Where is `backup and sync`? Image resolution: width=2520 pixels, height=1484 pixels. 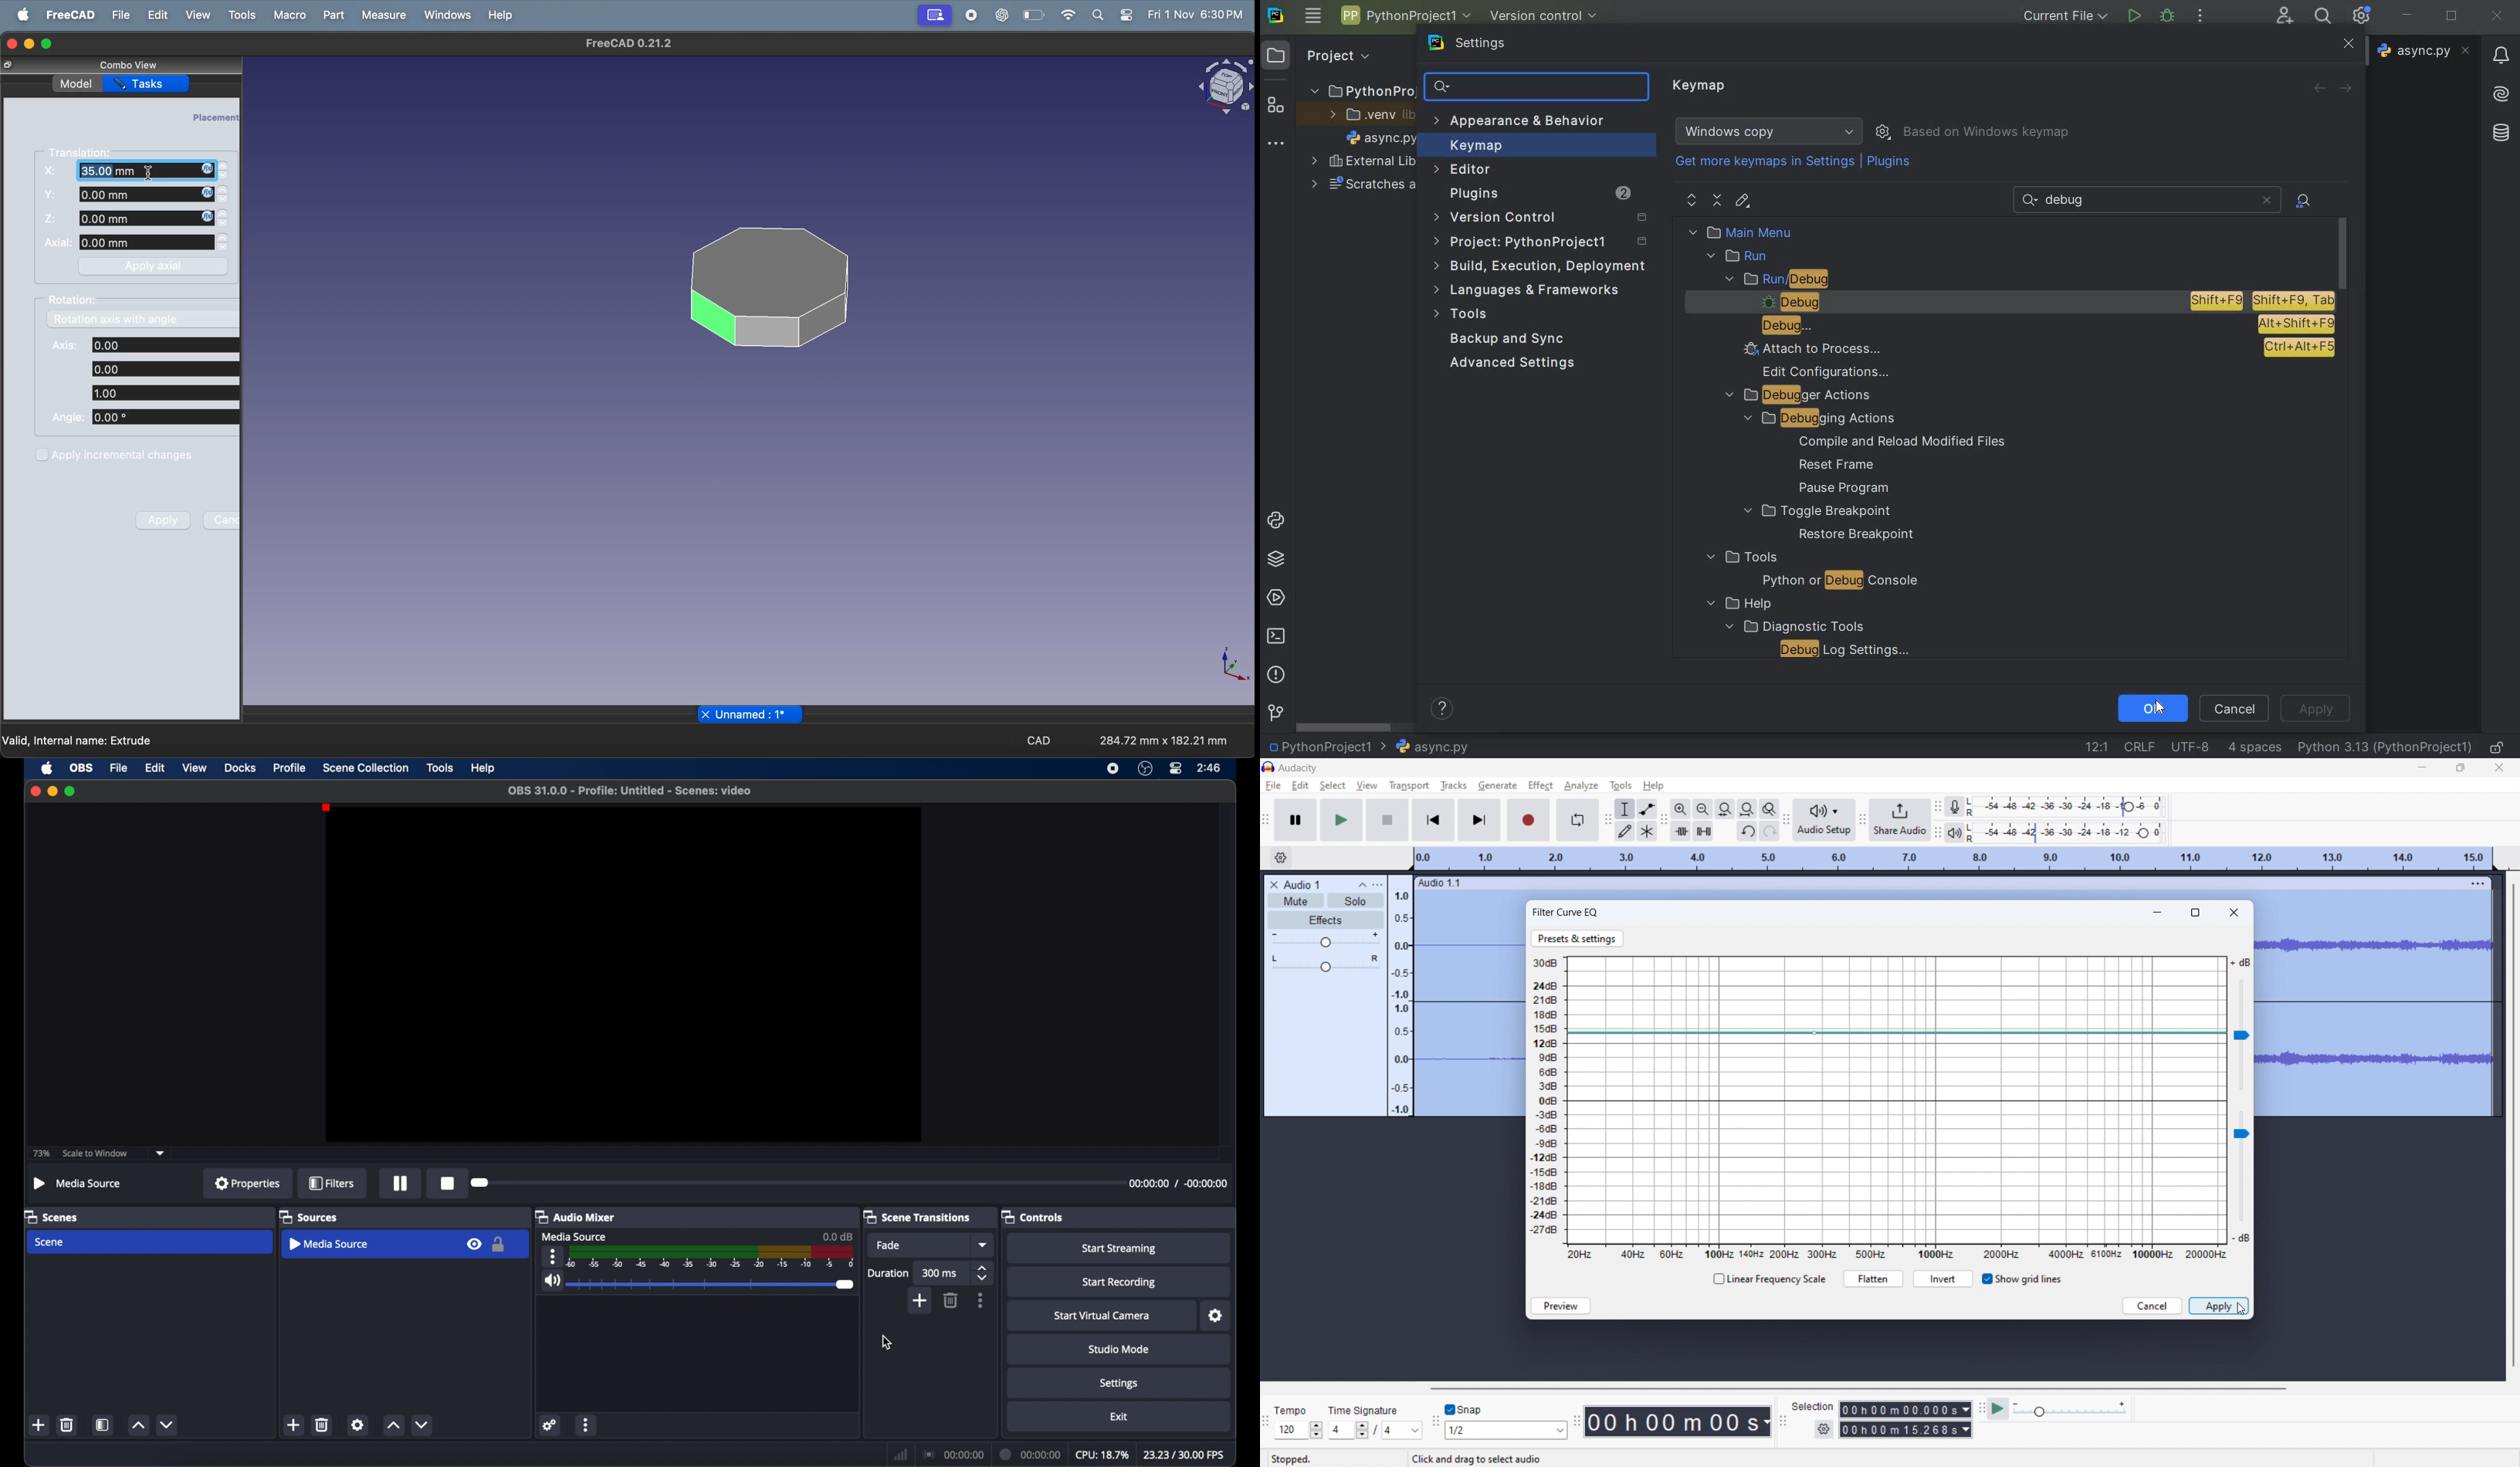
backup and sync is located at coordinates (1508, 340).